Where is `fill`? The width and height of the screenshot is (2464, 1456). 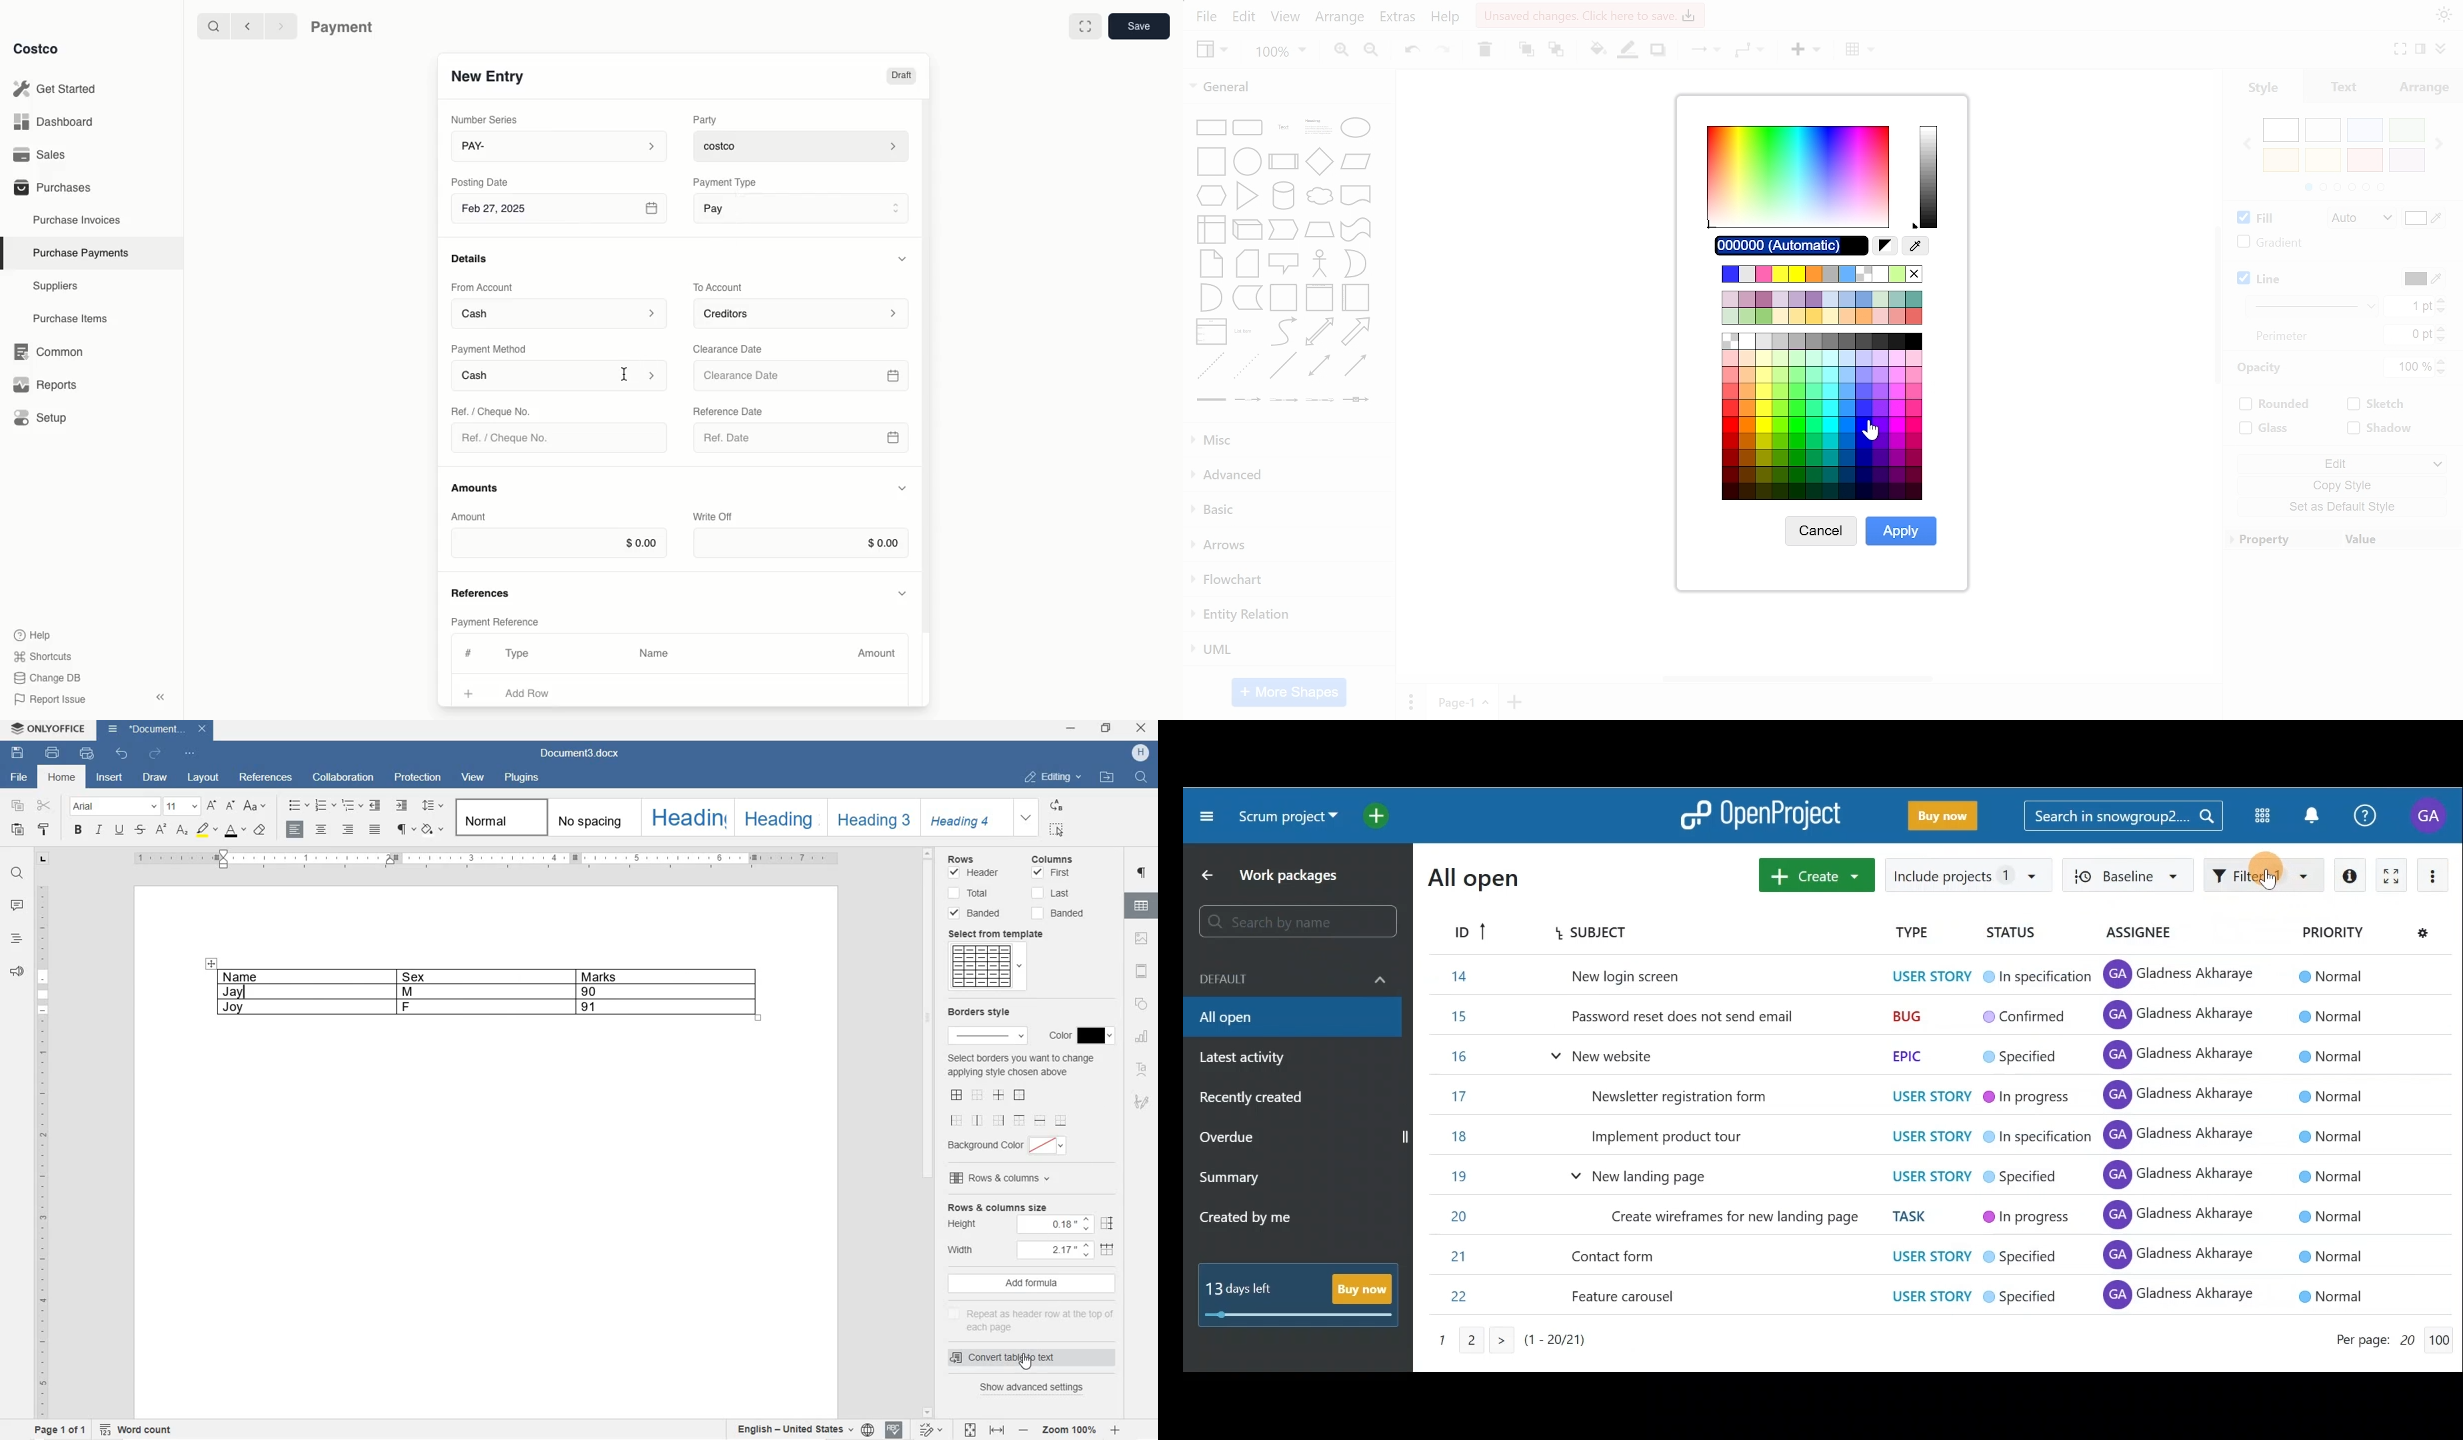 fill is located at coordinates (2253, 219).